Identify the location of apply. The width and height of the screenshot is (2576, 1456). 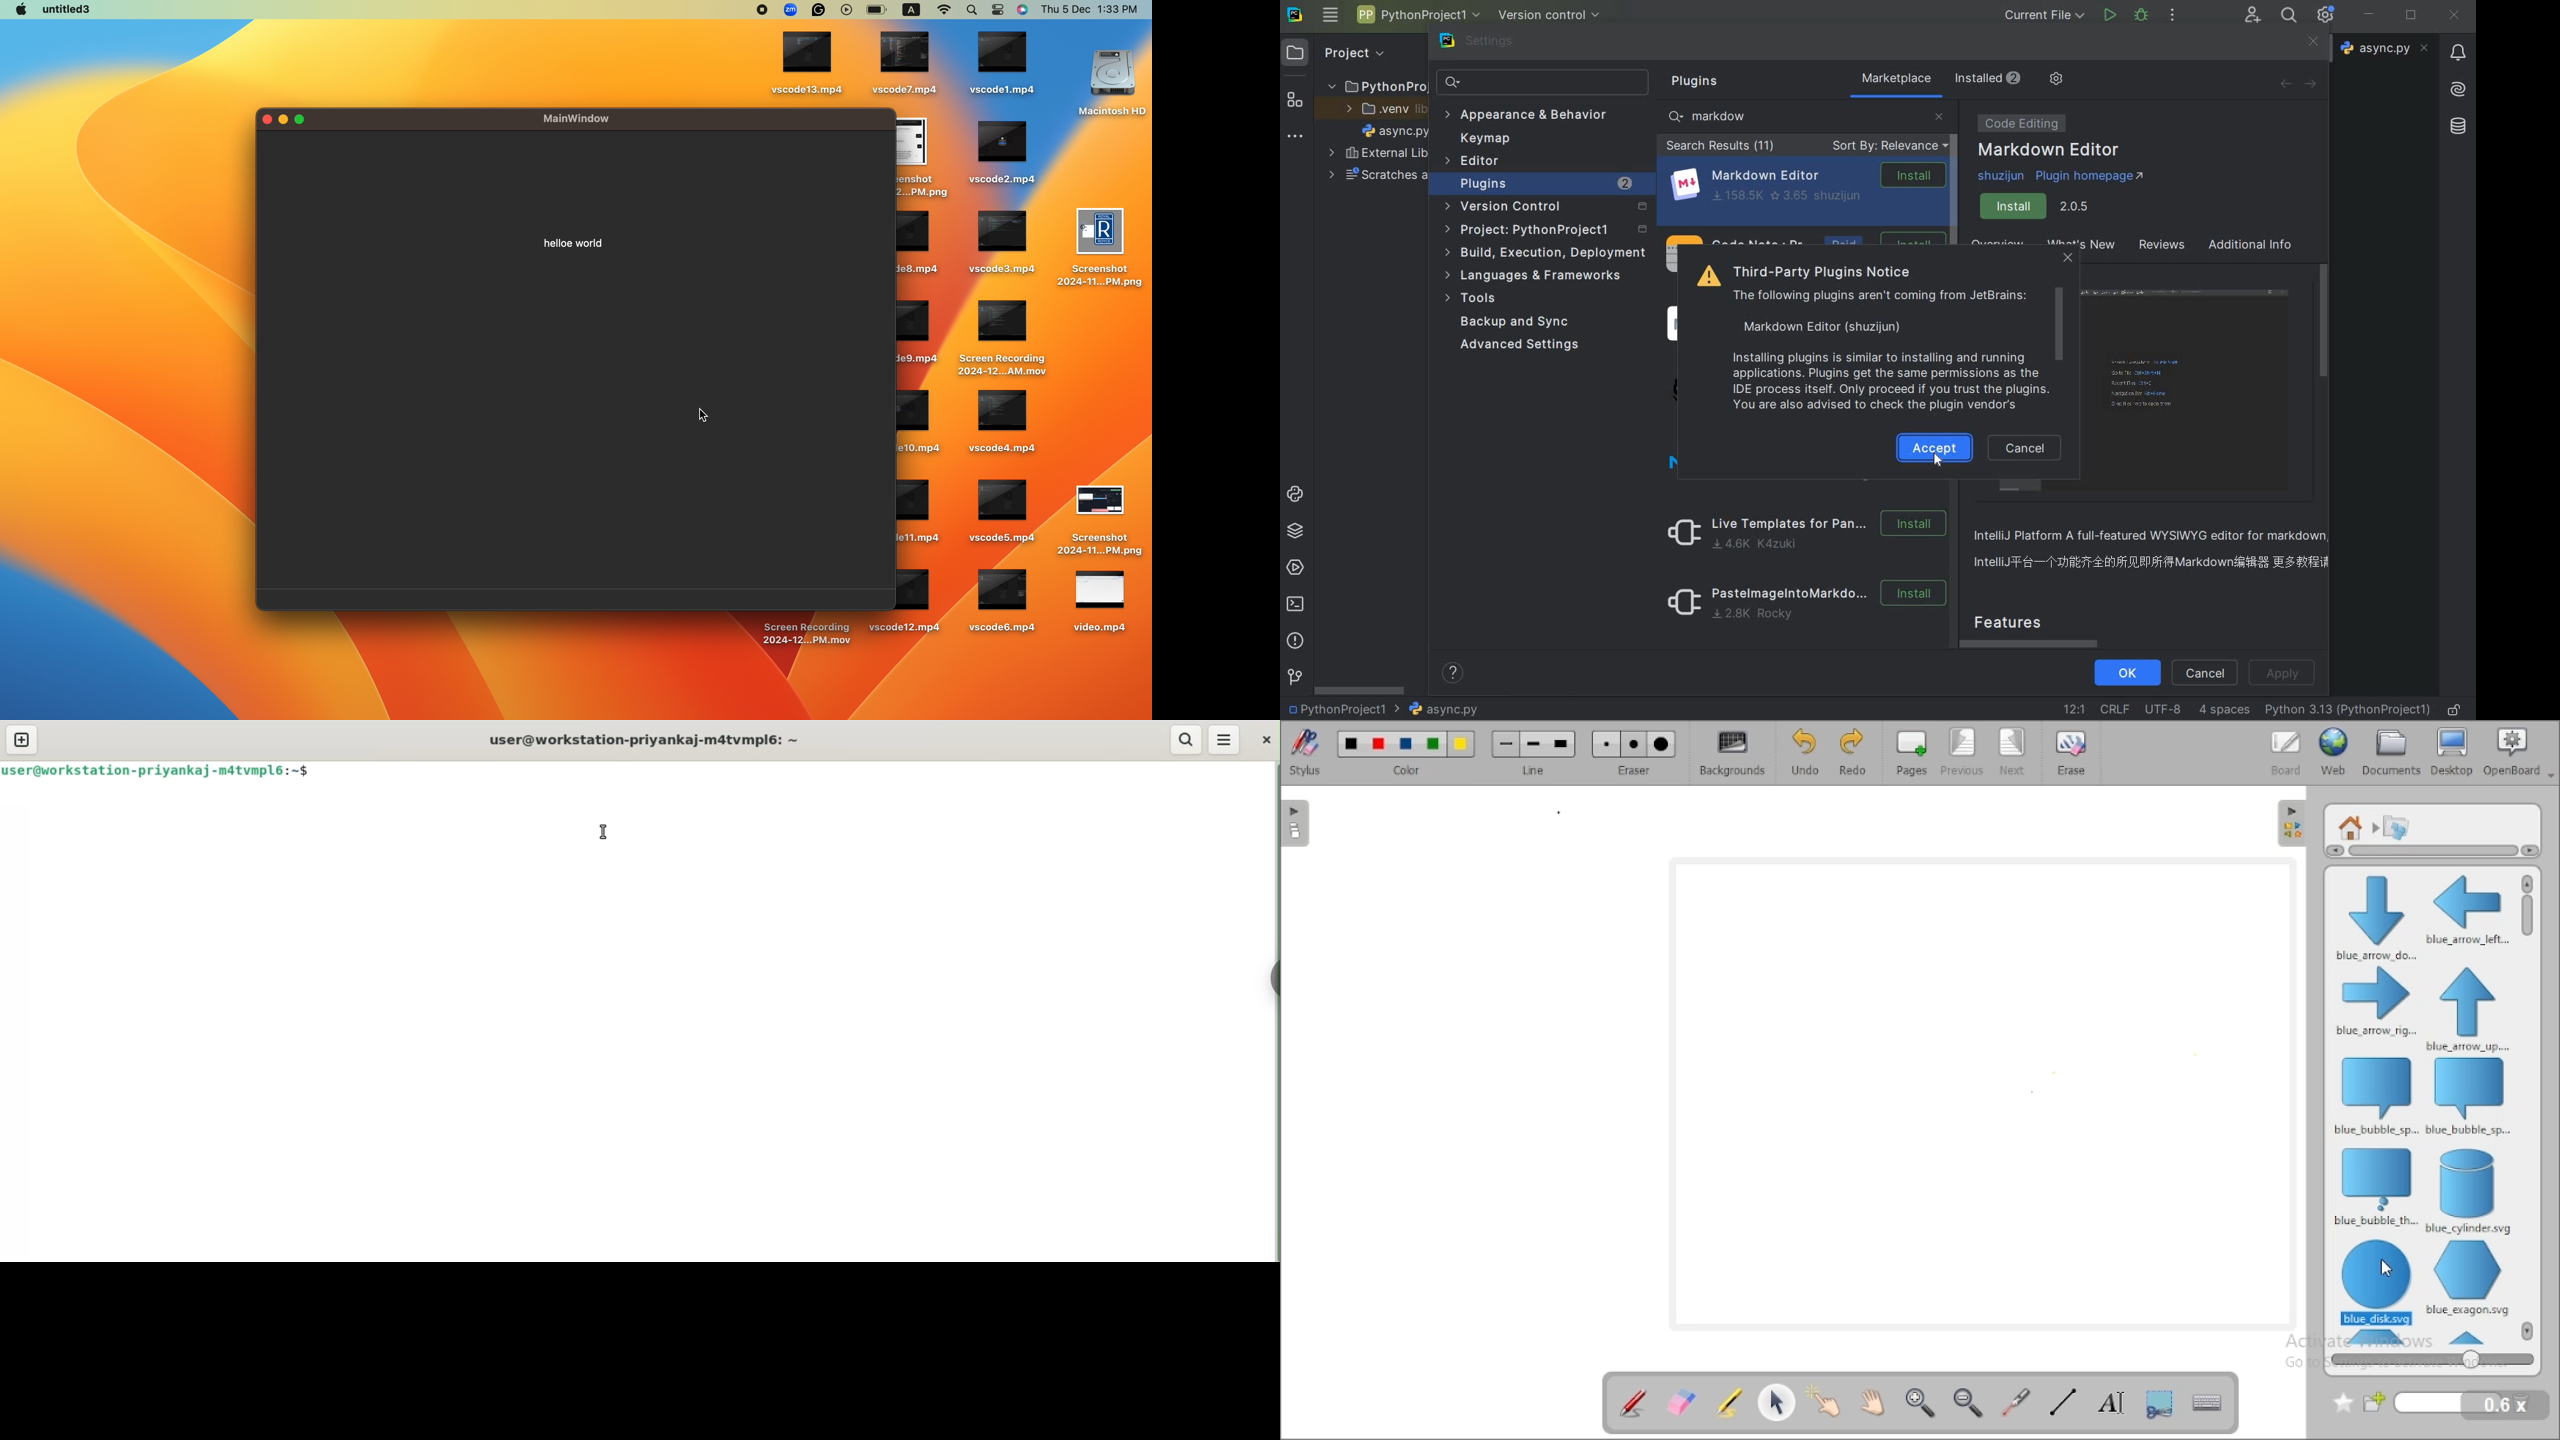
(2285, 674).